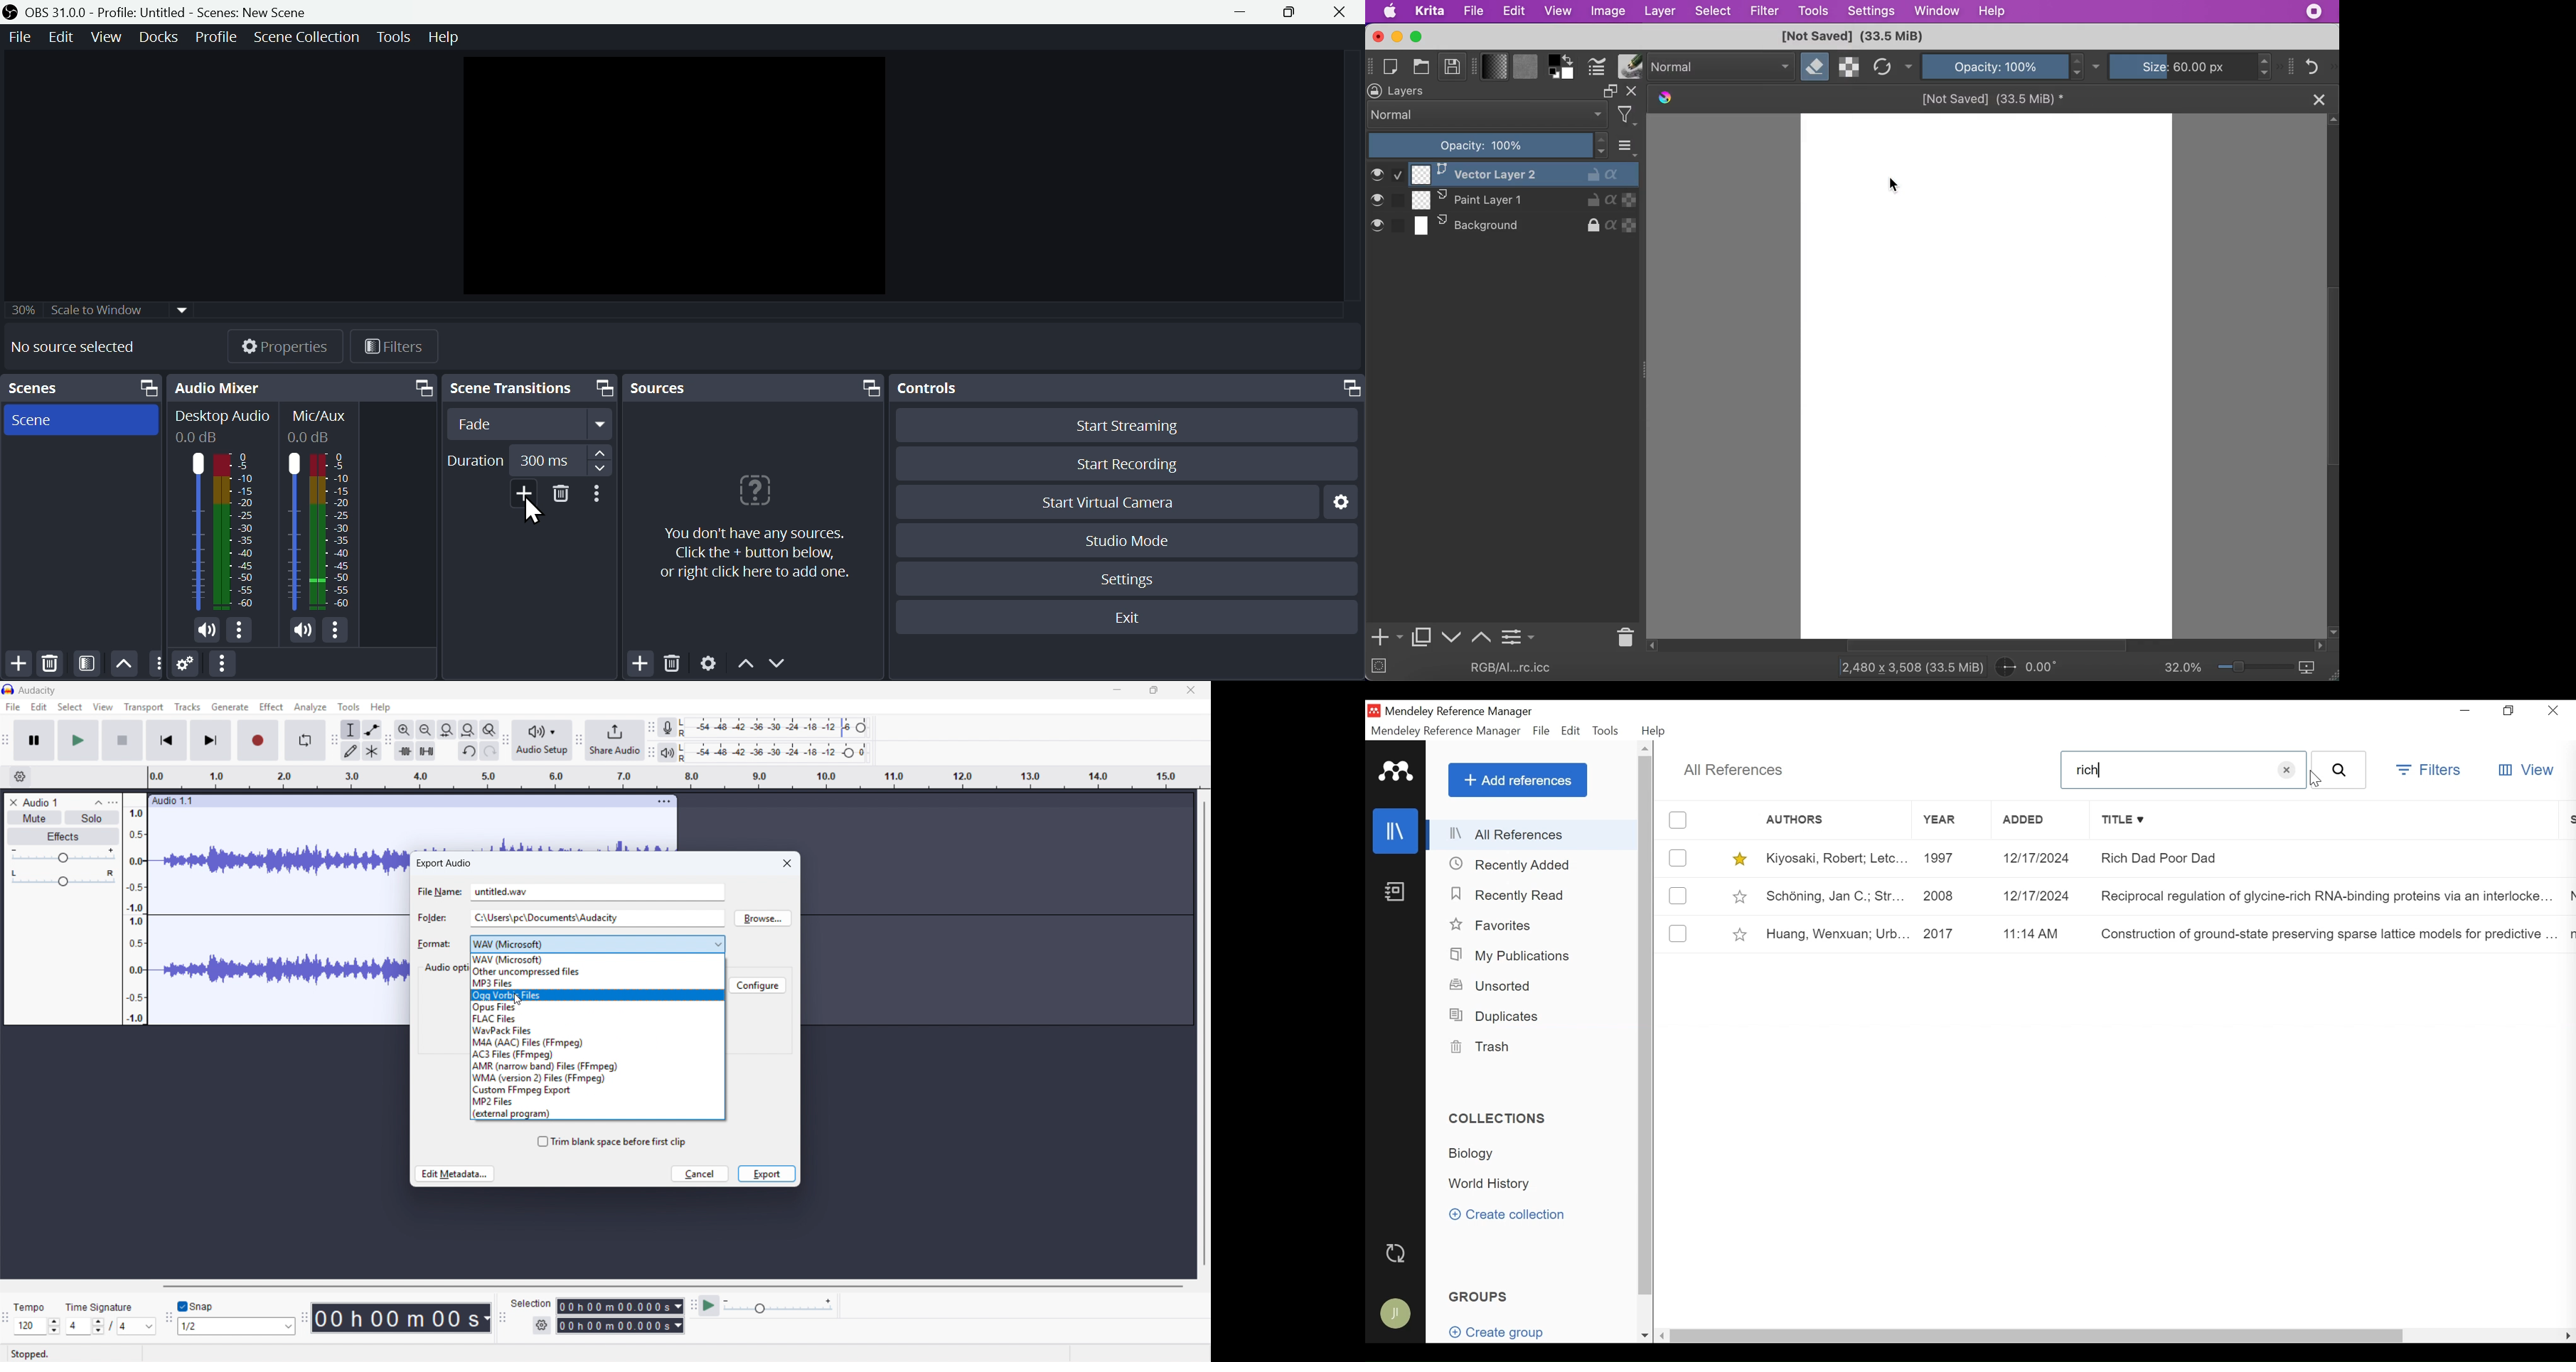 The width and height of the screenshot is (2576, 1372). Describe the element at coordinates (597, 1054) in the screenshot. I see `AC3 files` at that location.